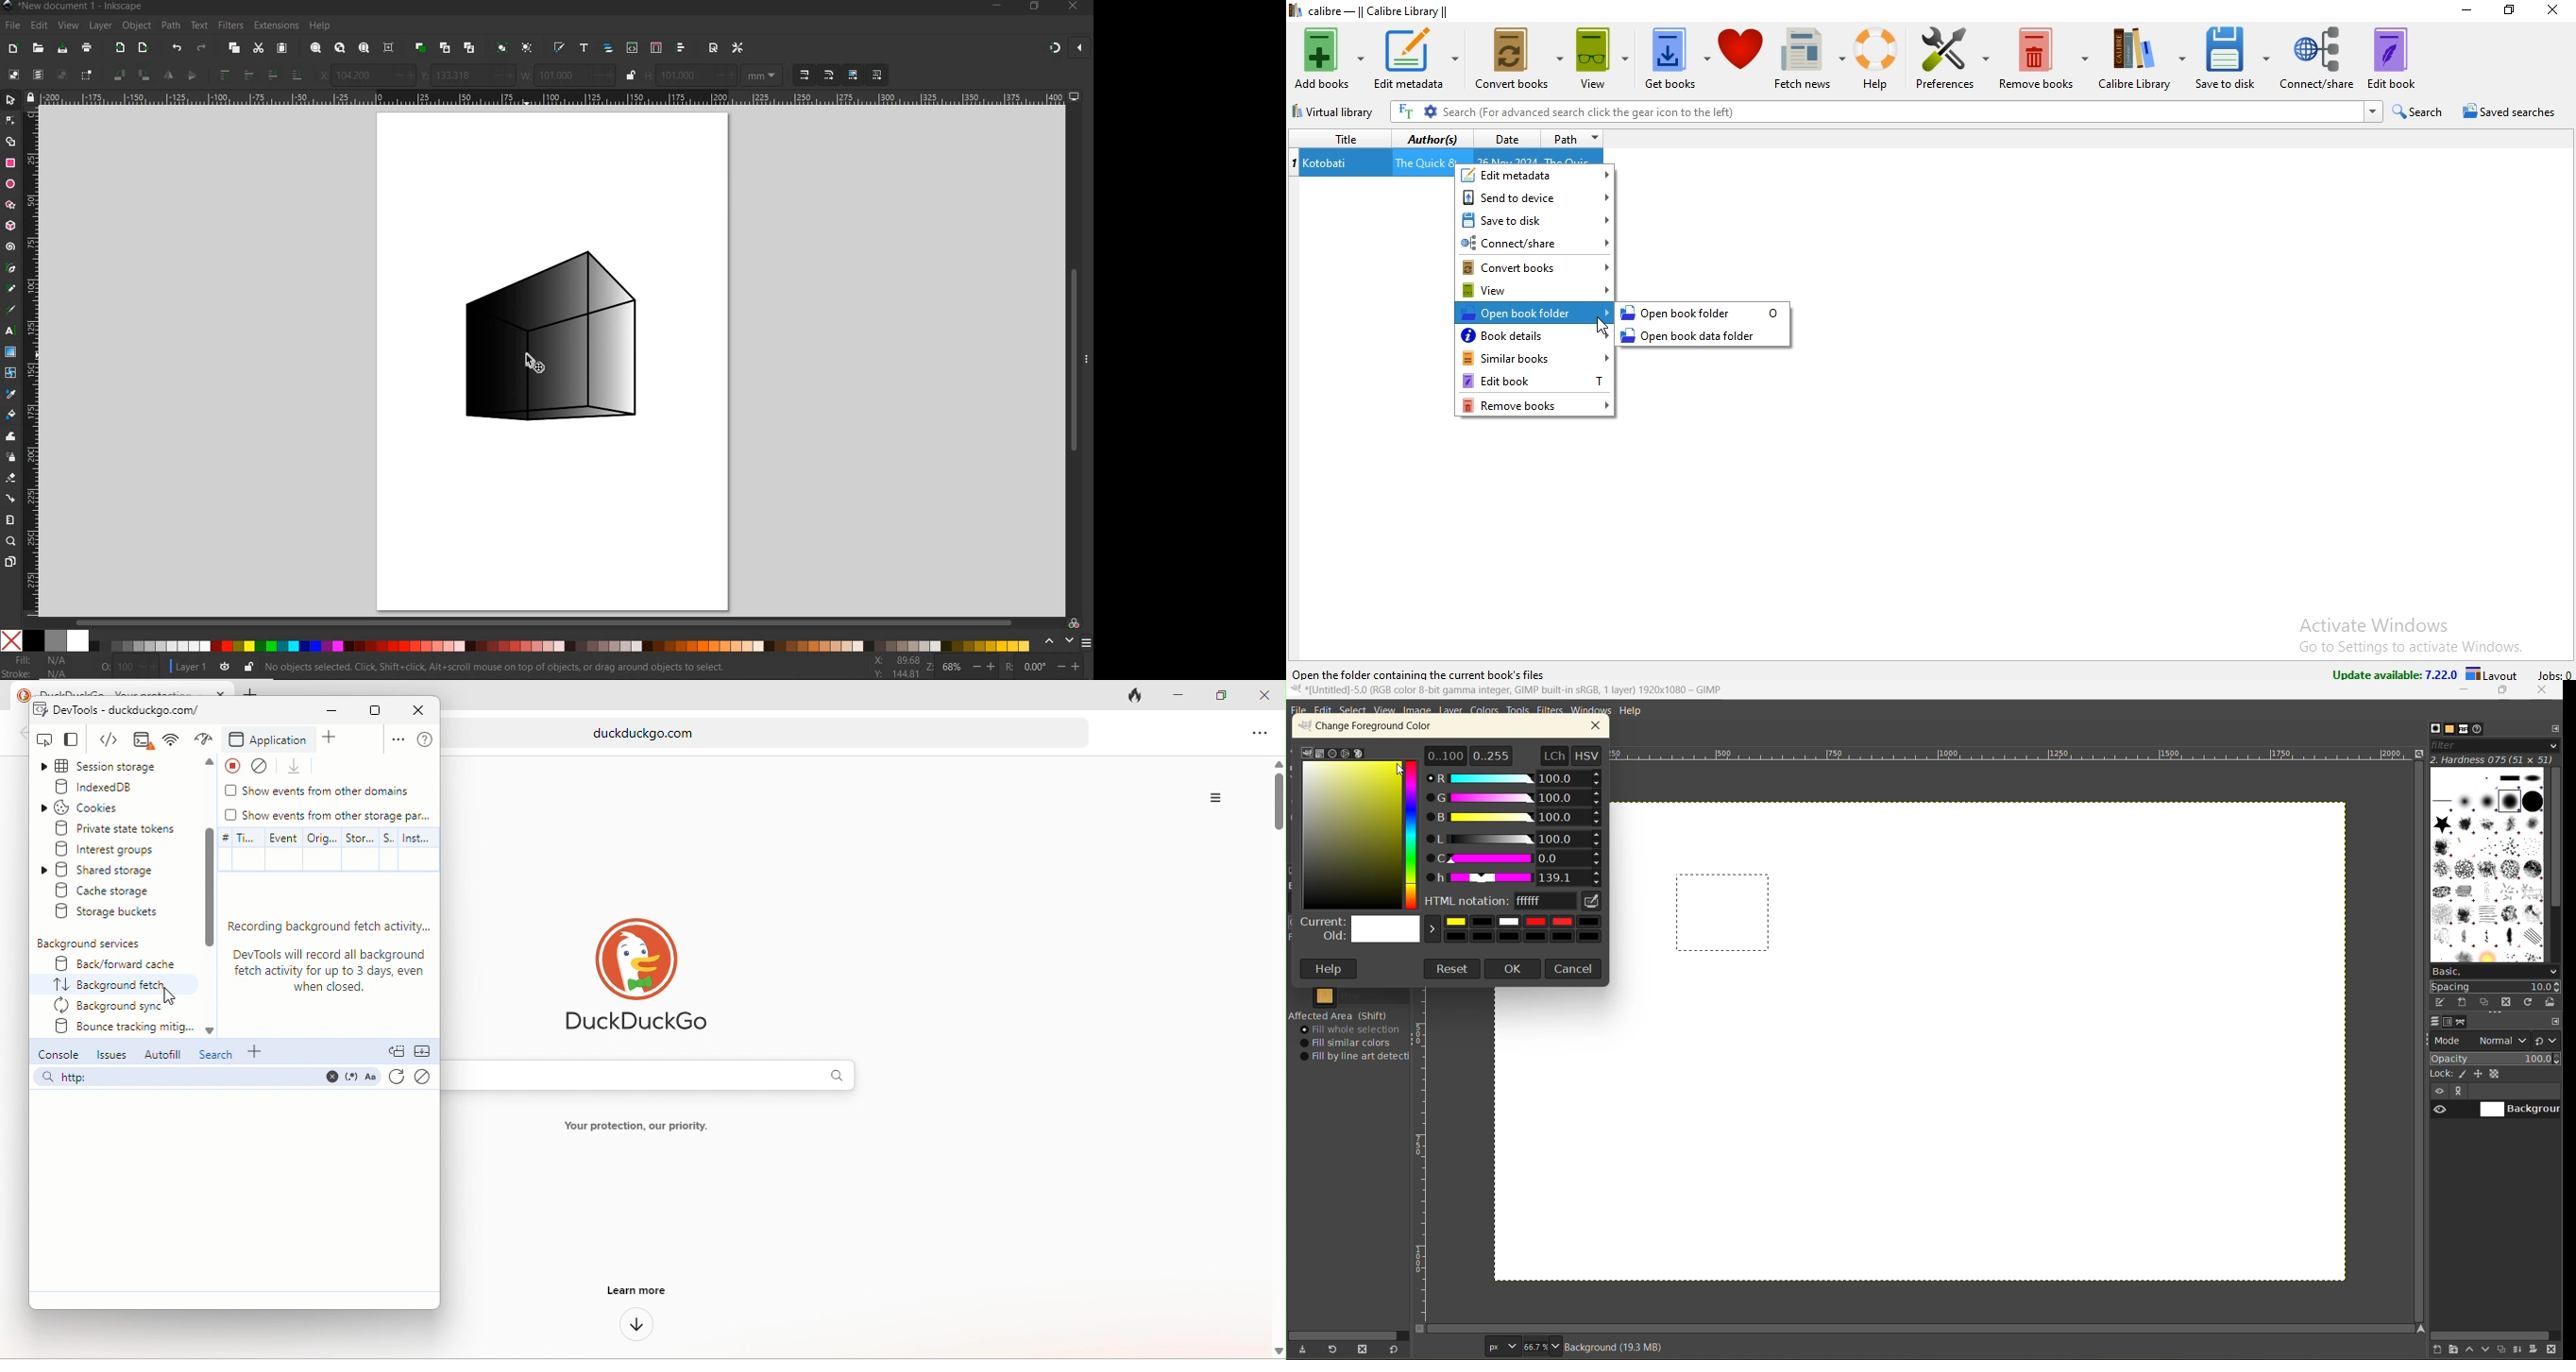 The width and height of the screenshot is (2576, 1372). Describe the element at coordinates (1088, 357) in the screenshot. I see `HIDE` at that location.